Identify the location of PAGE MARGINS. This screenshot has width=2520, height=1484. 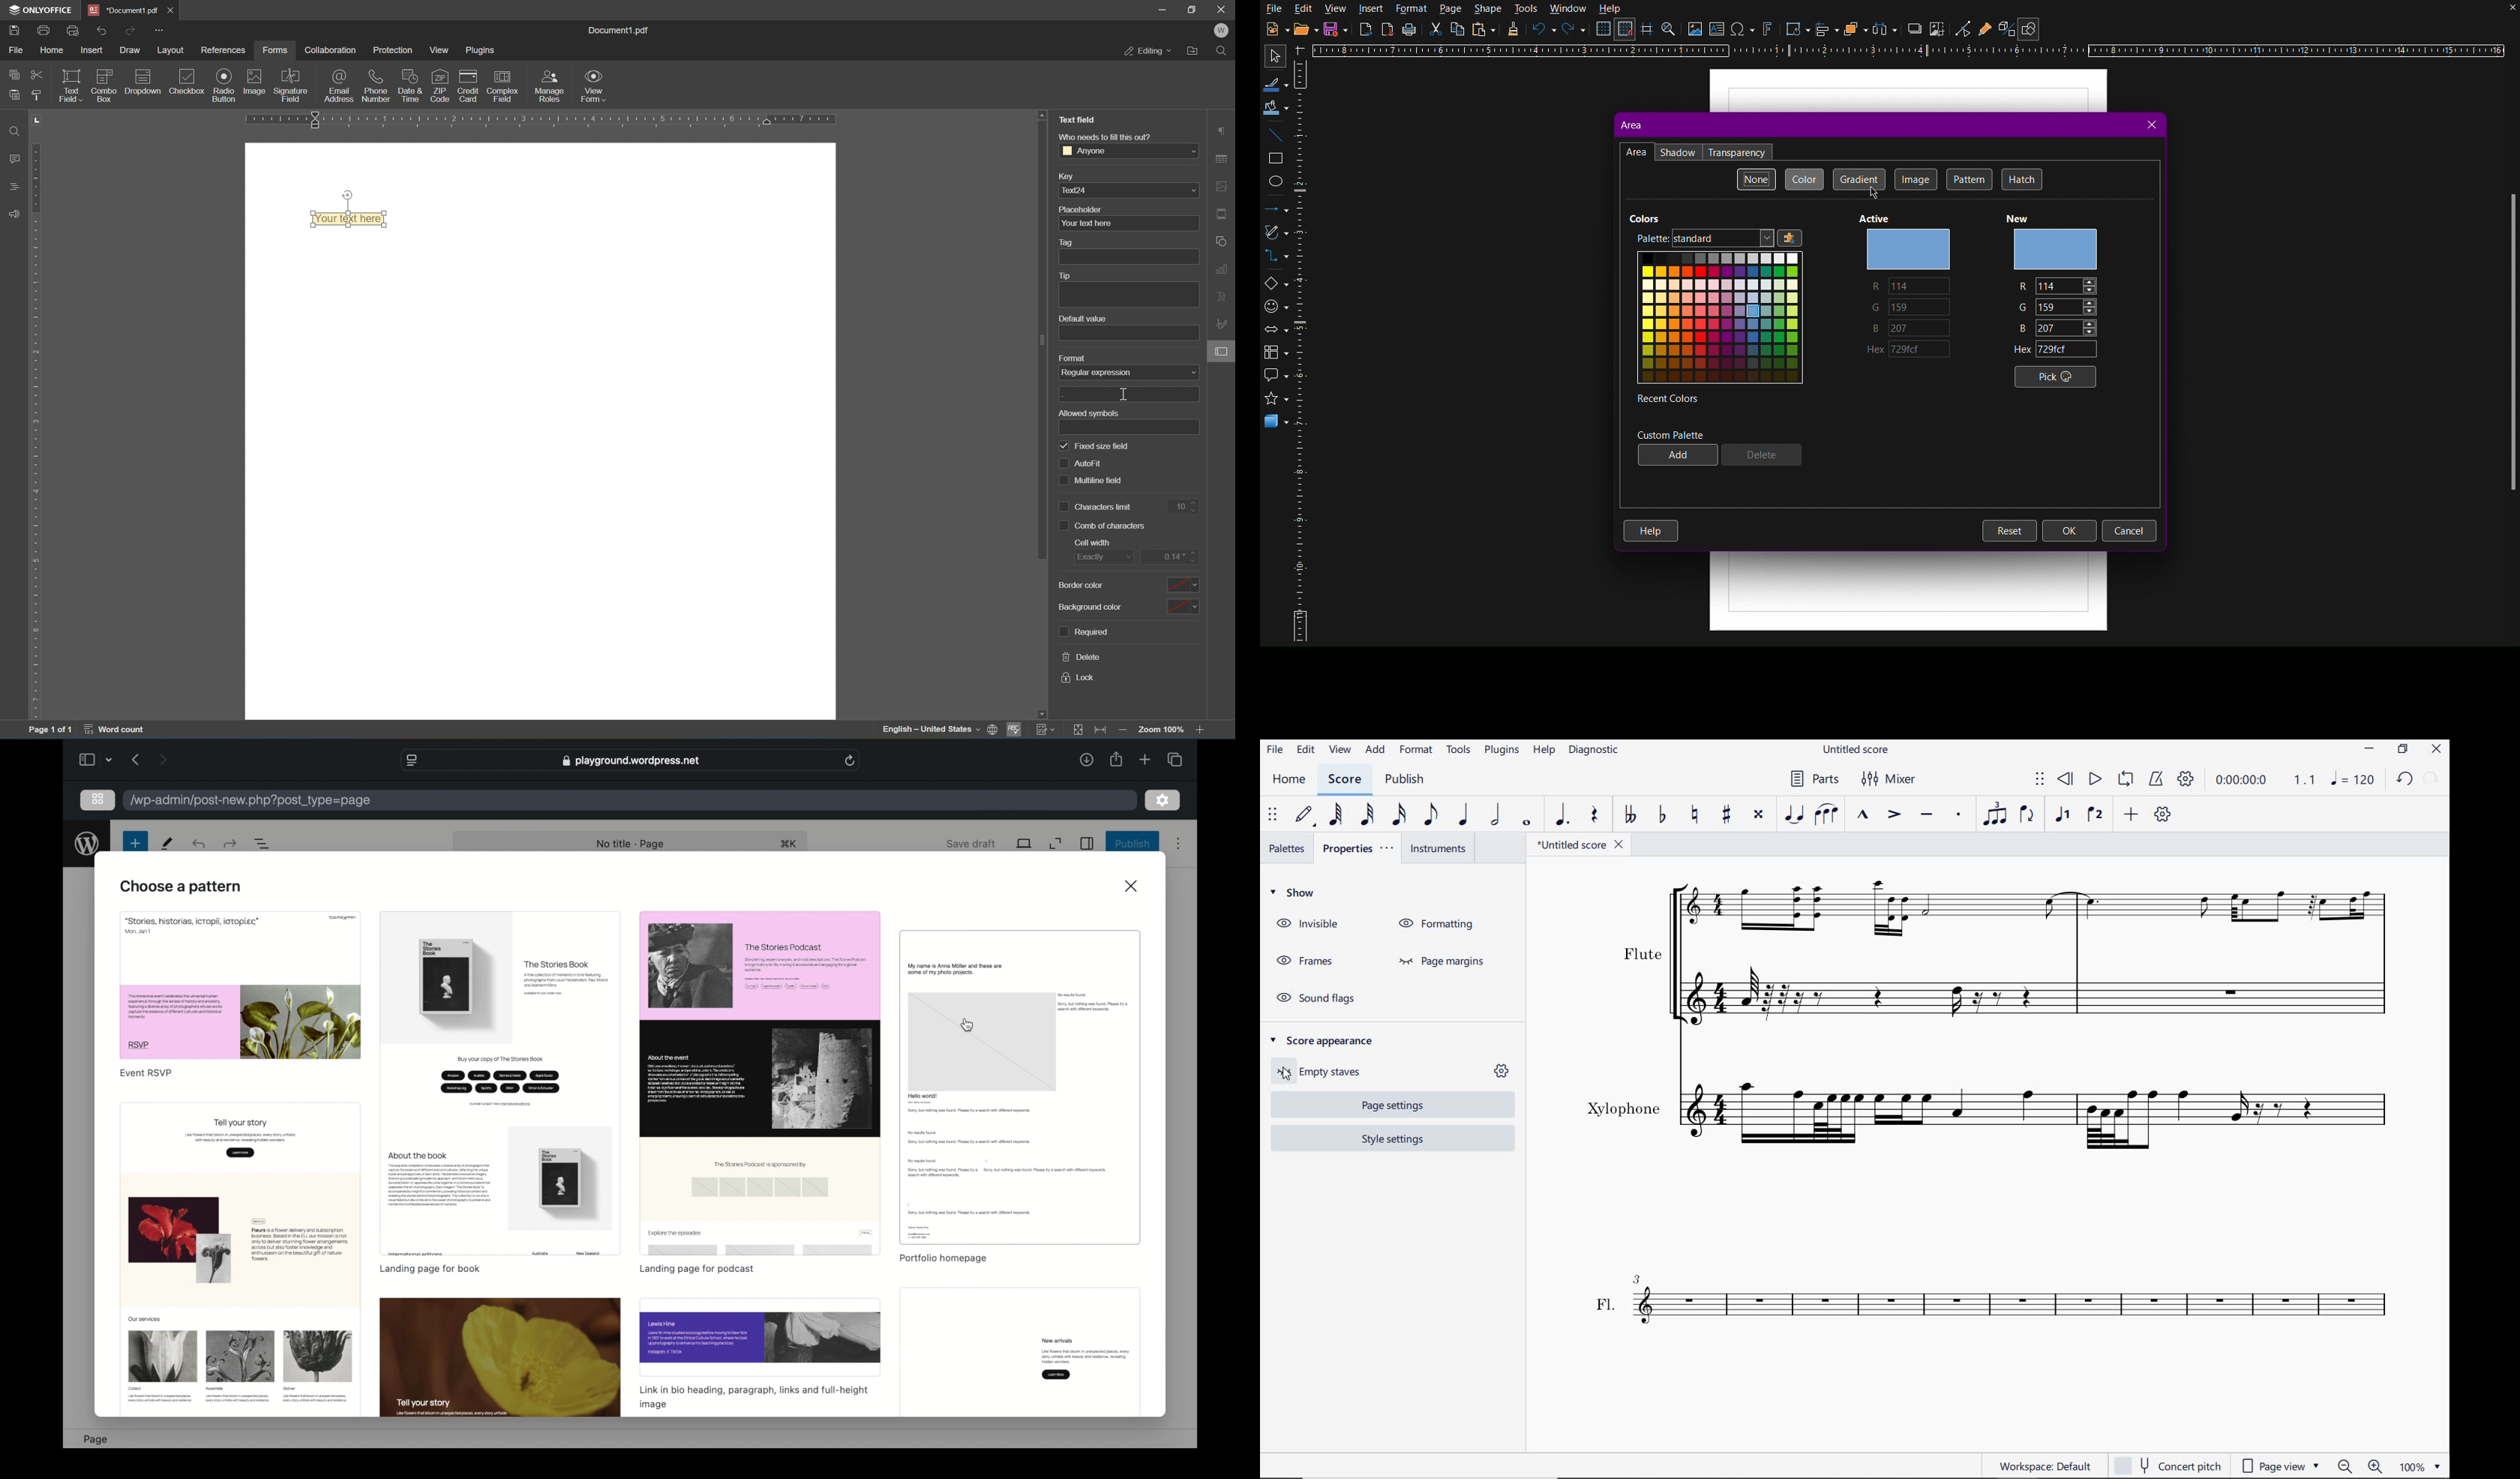
(1449, 960).